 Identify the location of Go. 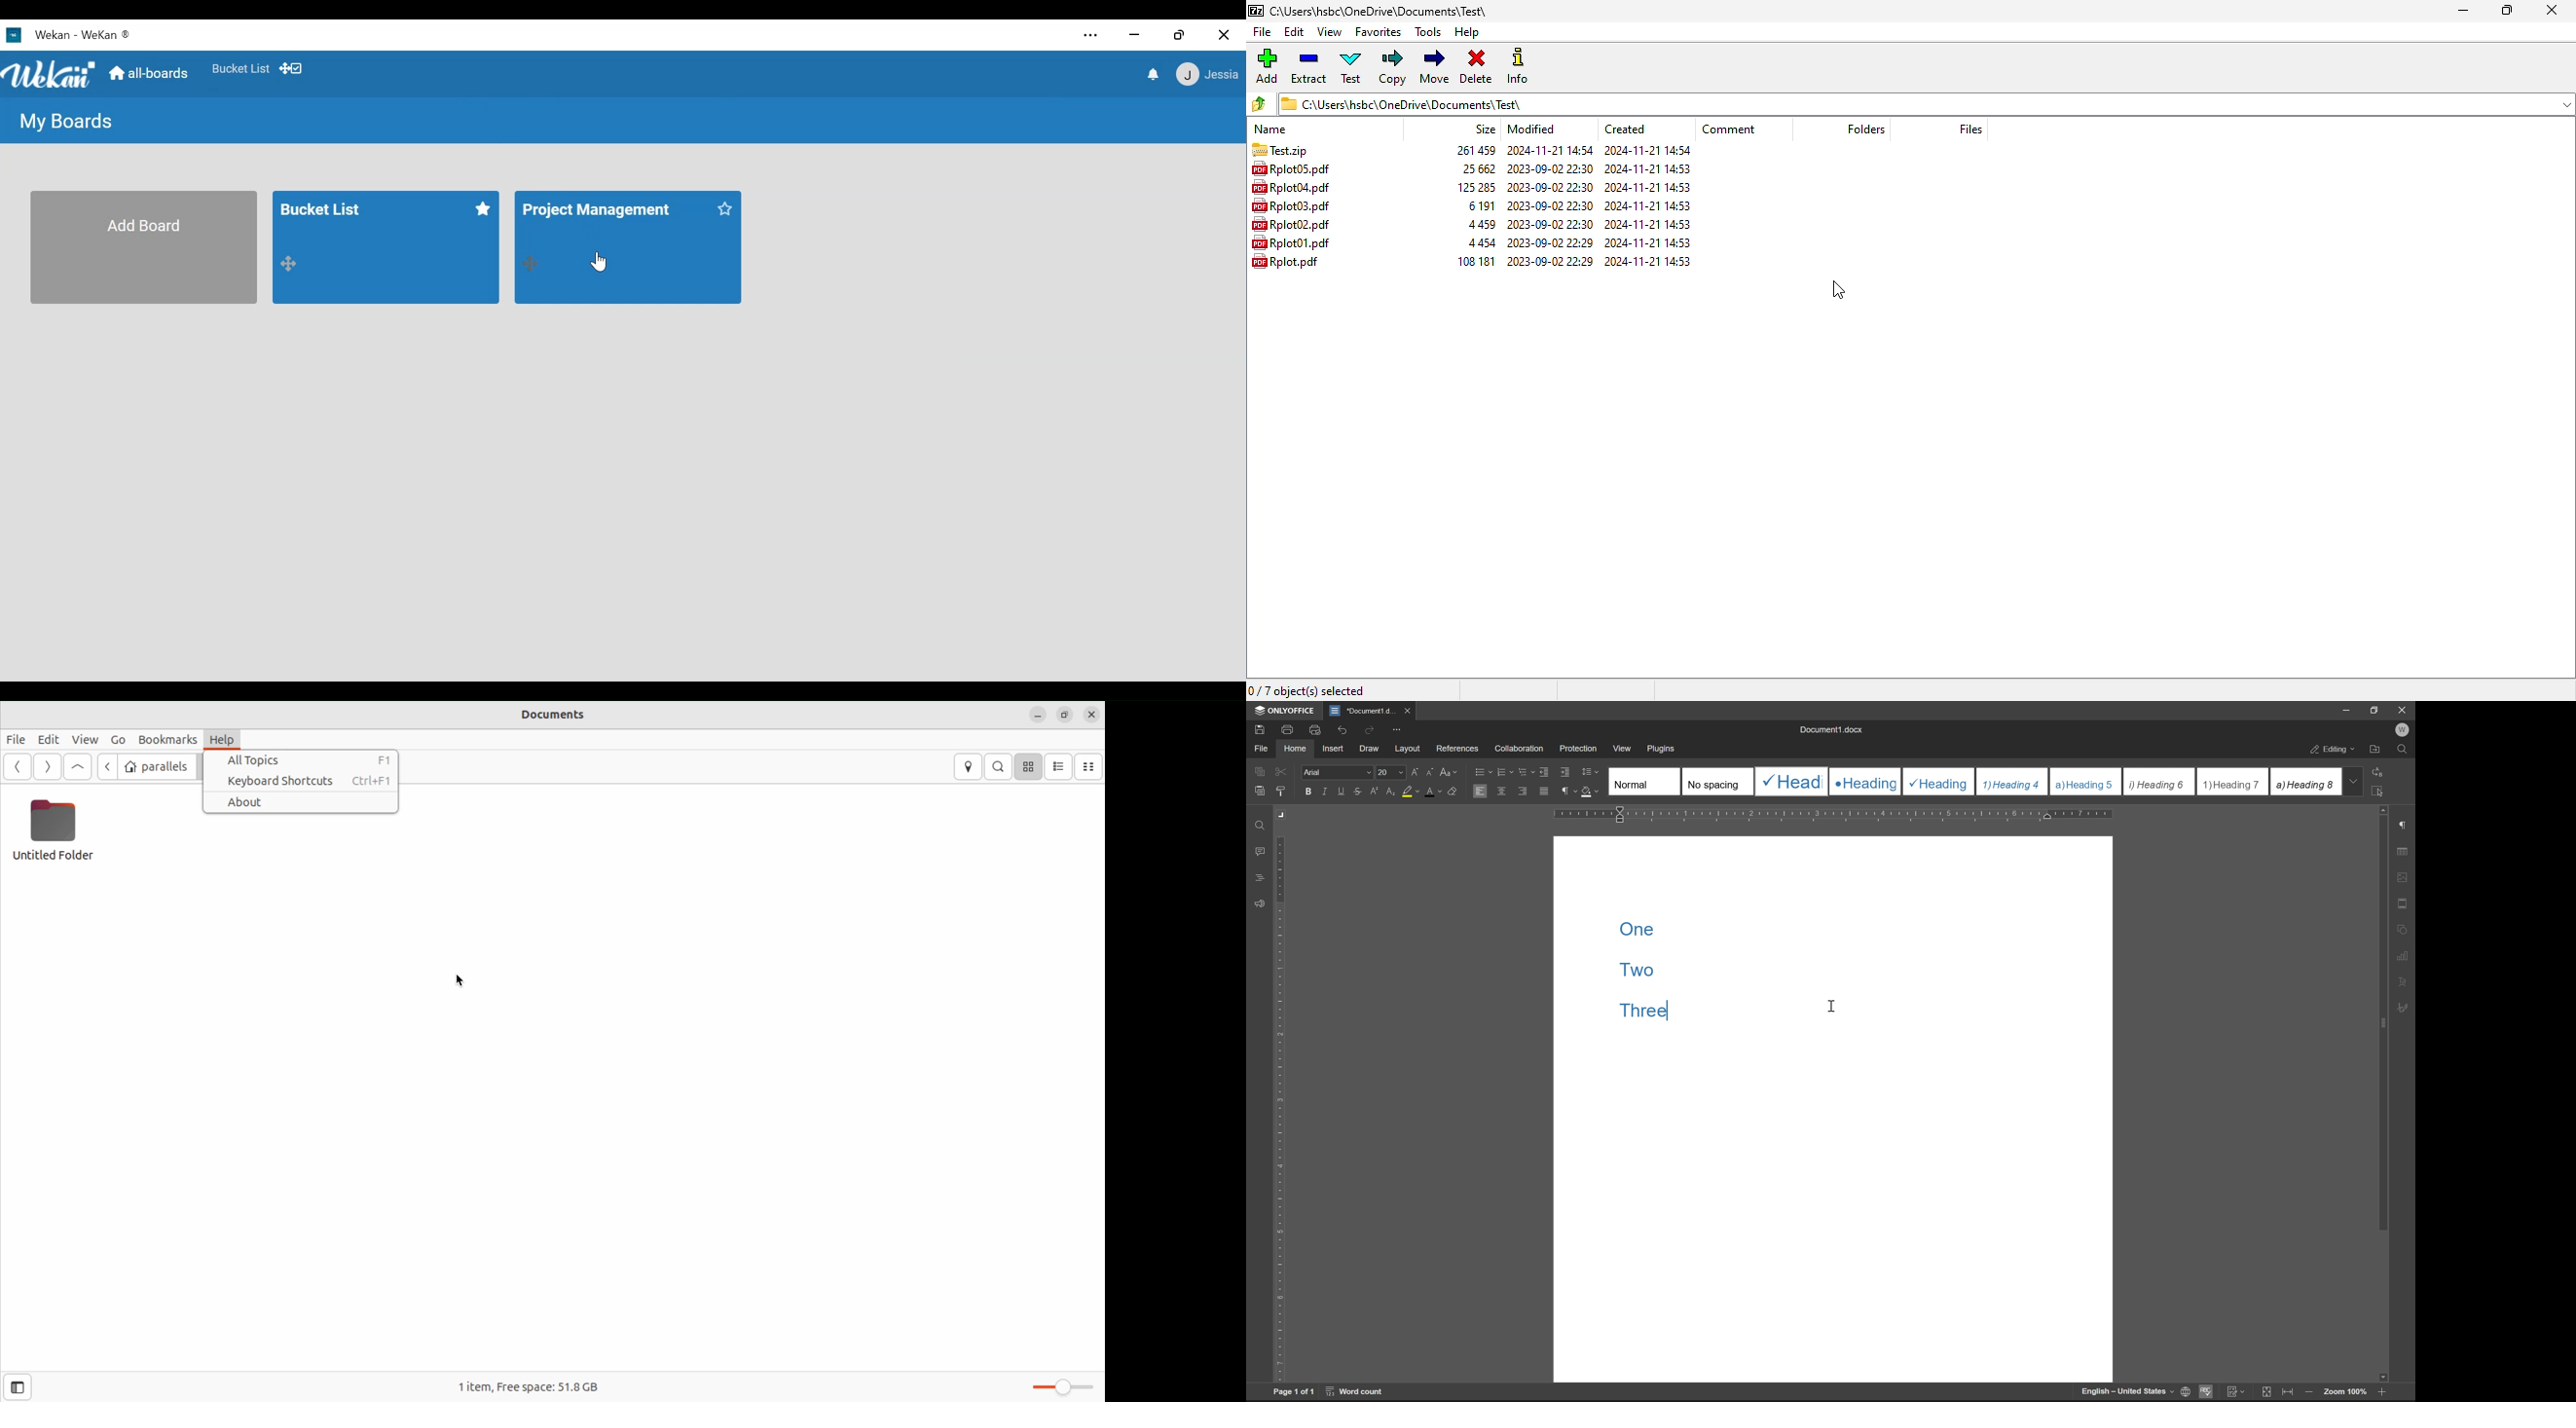
(117, 739).